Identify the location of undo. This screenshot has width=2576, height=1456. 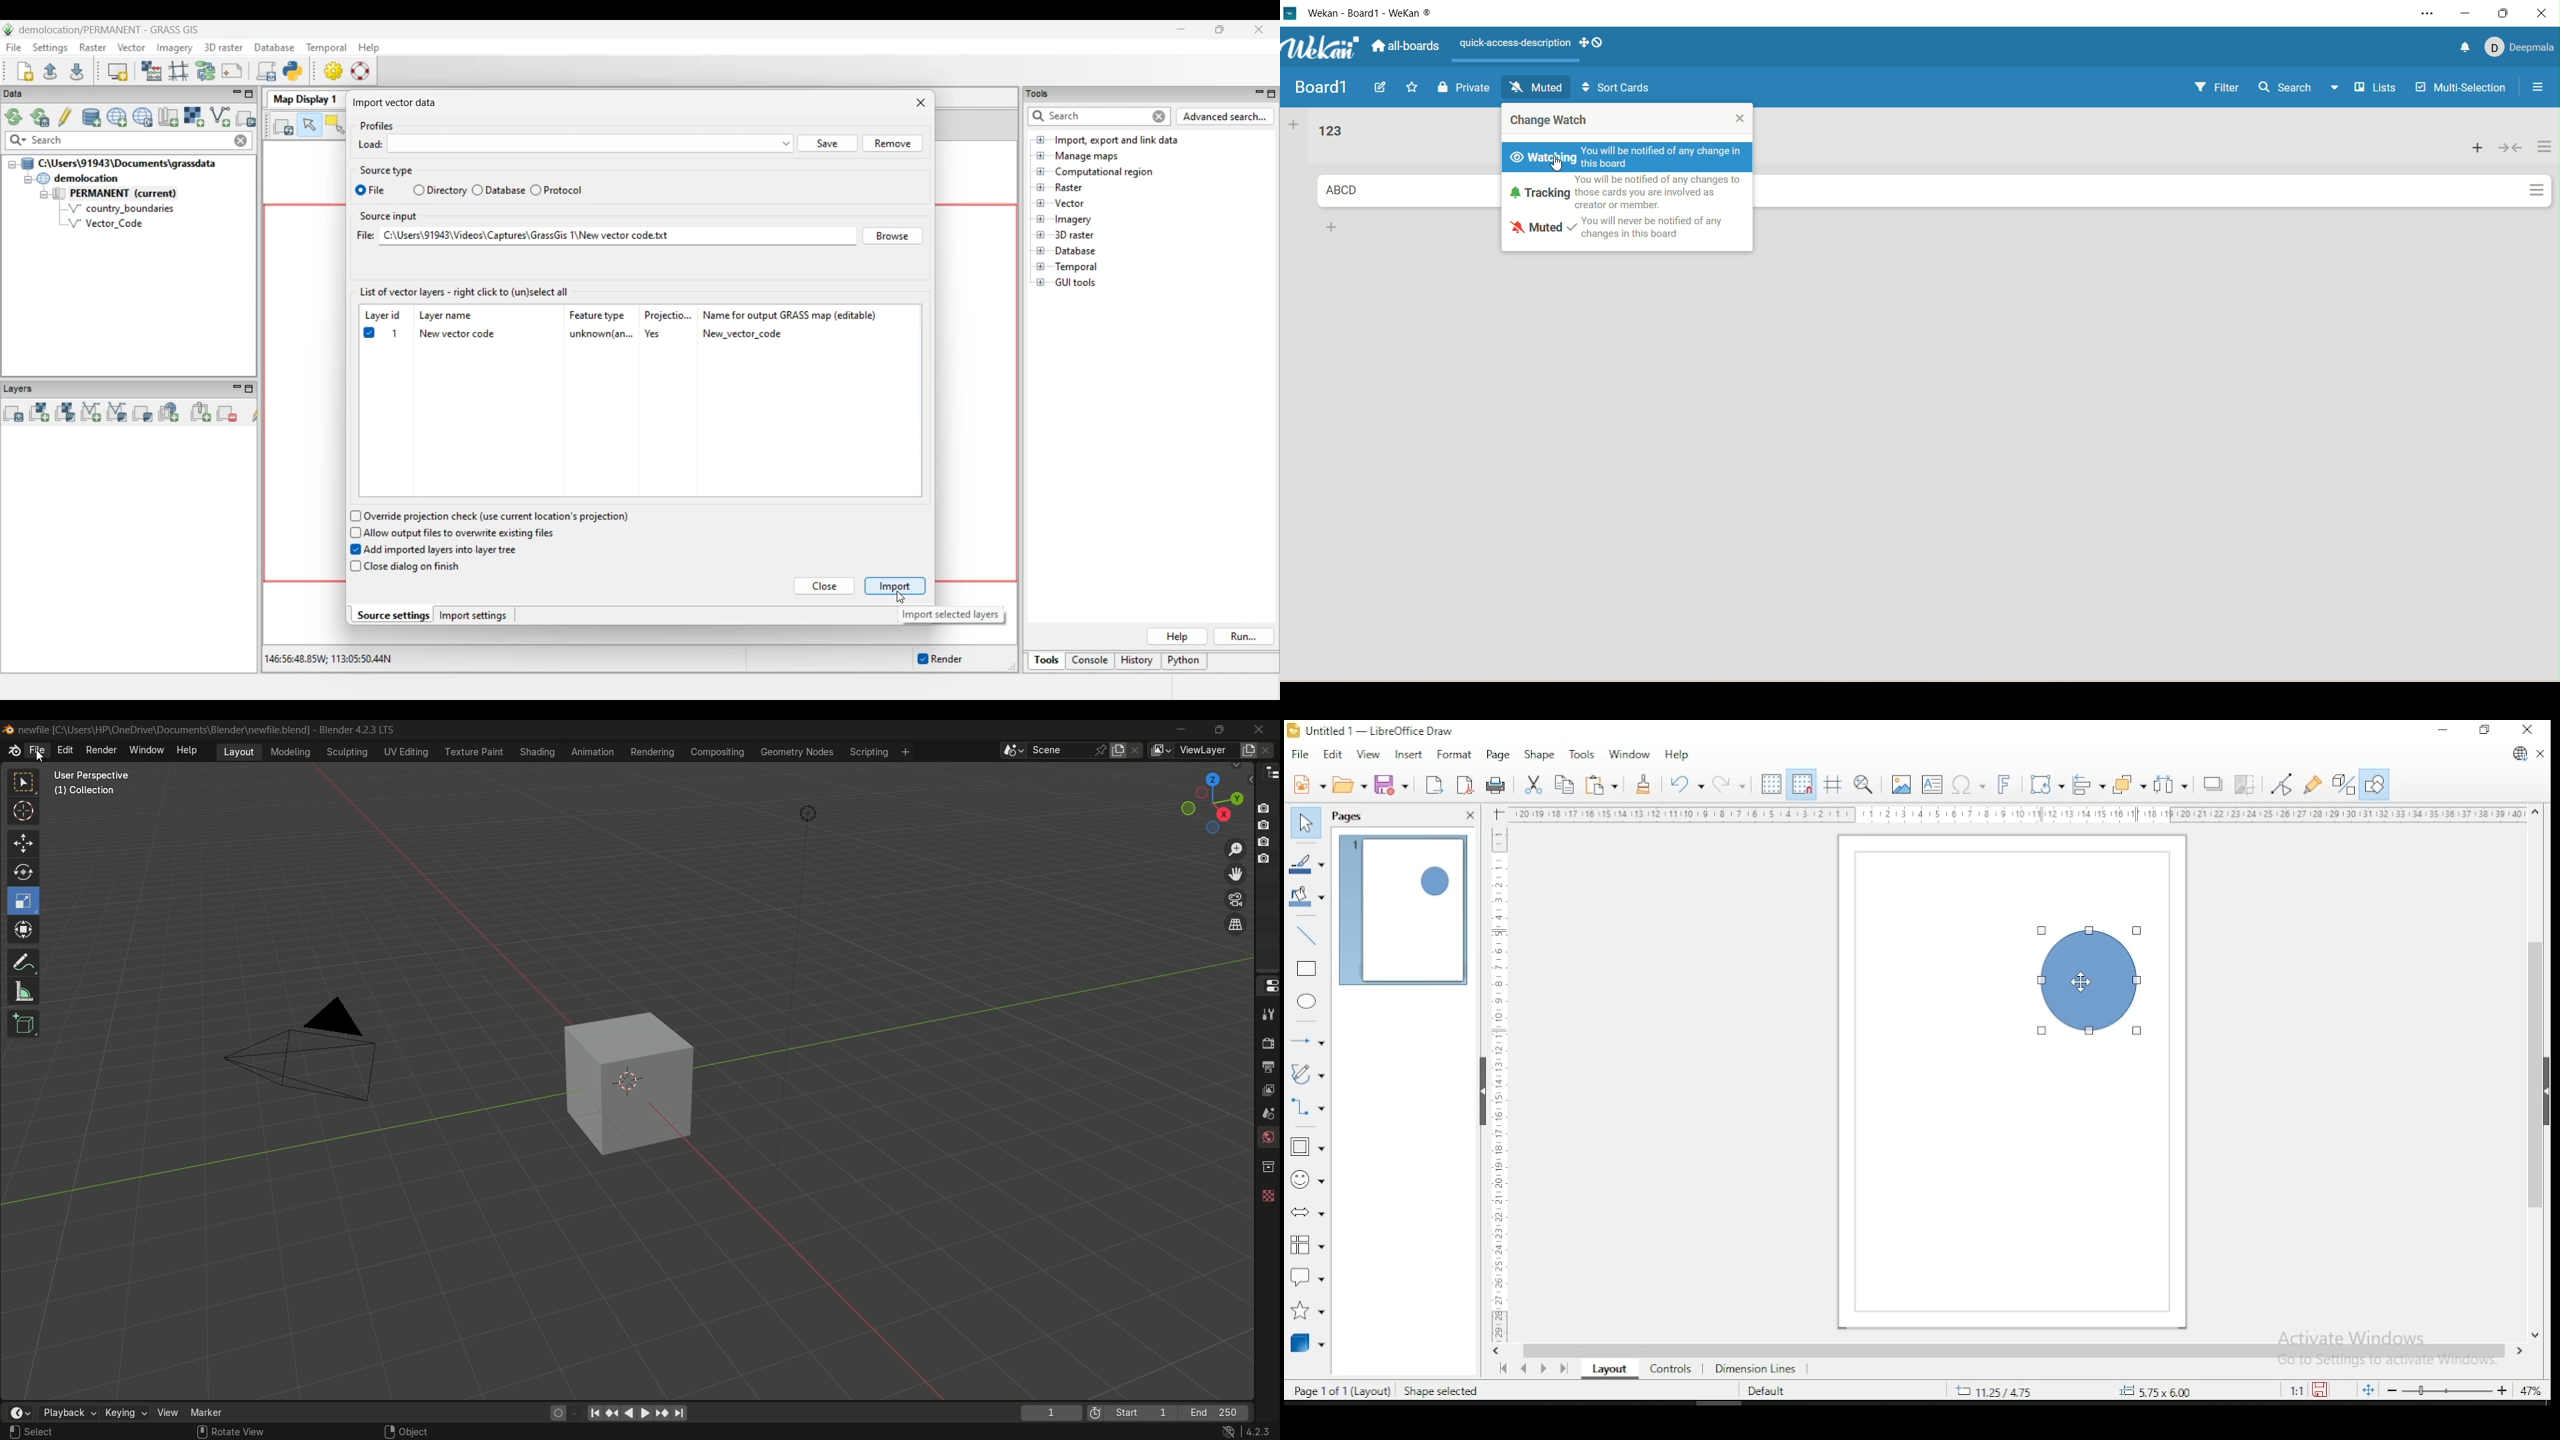
(1684, 784).